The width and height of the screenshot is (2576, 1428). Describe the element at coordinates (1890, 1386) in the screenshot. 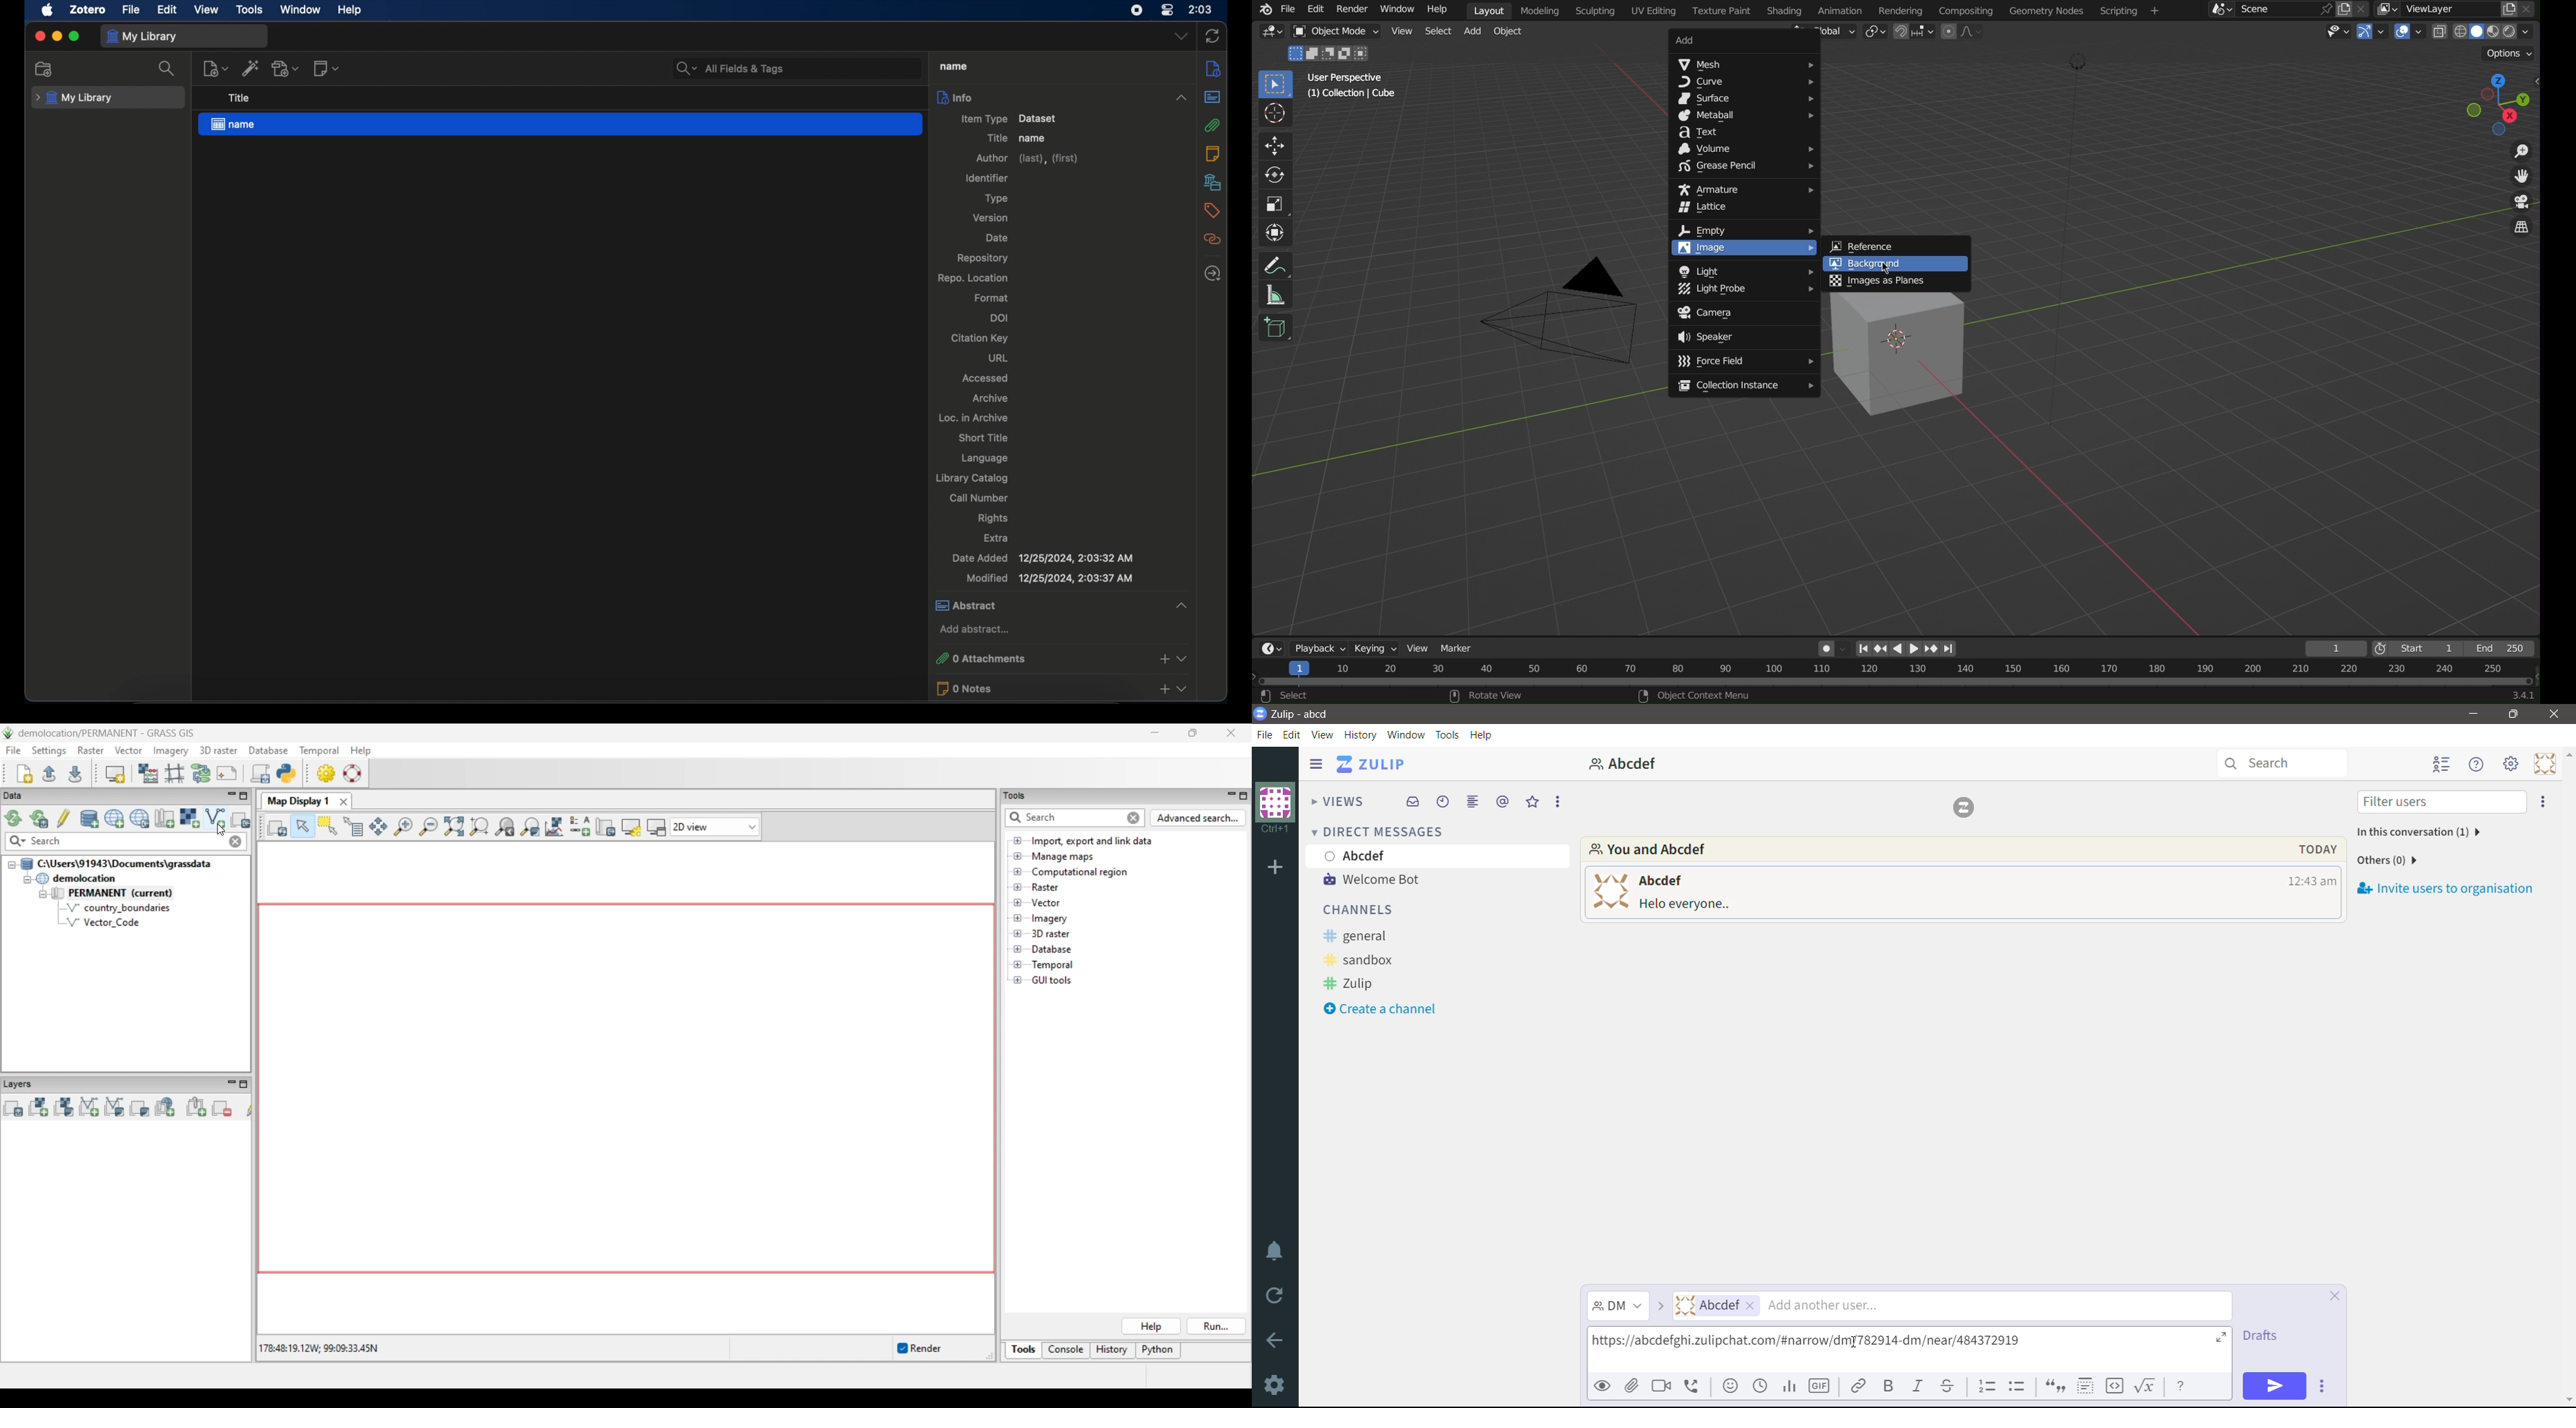

I see `Bold` at that location.